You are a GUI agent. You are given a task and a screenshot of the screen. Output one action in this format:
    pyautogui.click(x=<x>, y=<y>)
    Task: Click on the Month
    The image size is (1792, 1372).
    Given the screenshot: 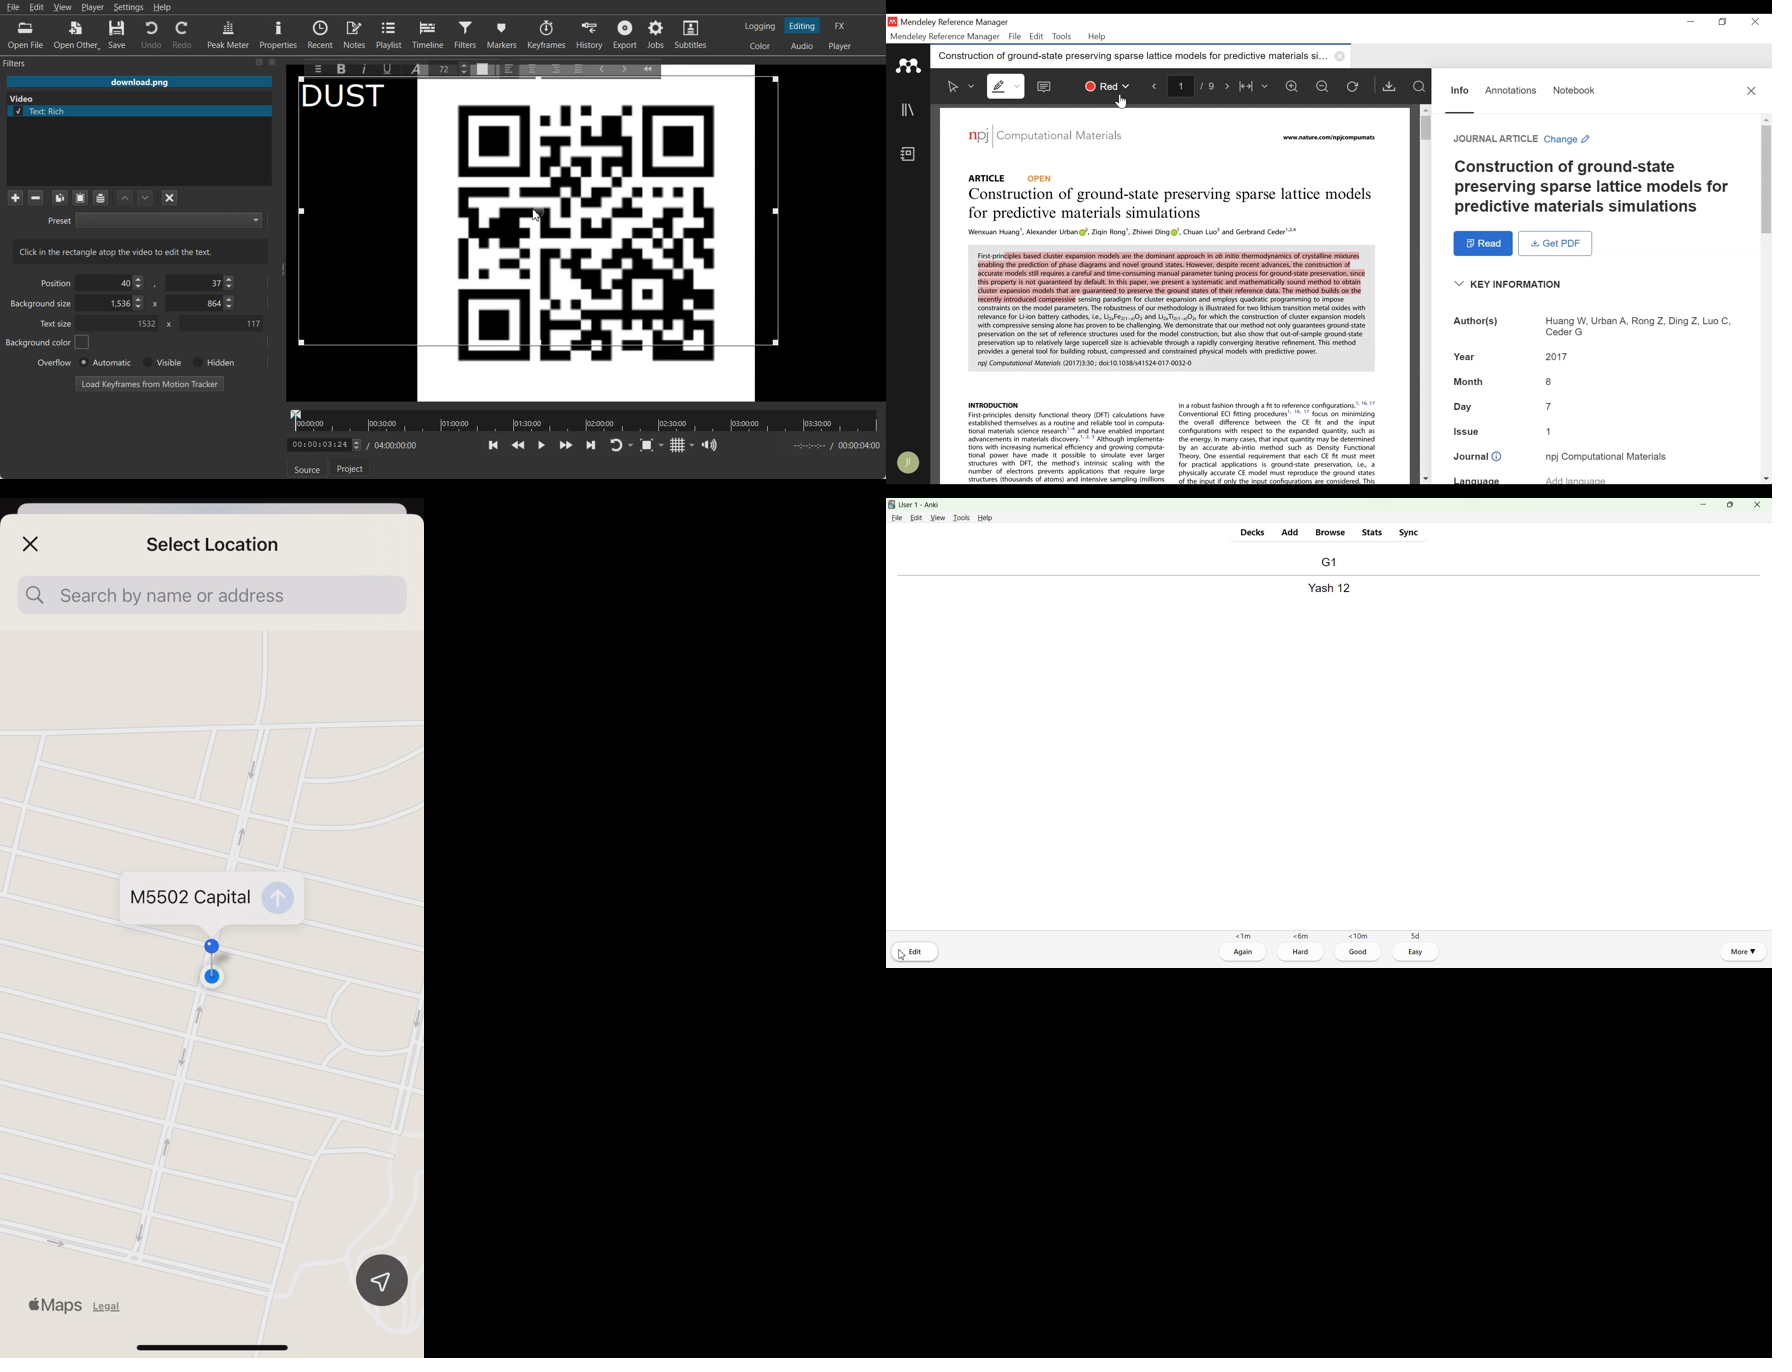 What is the action you would take?
    pyautogui.click(x=1467, y=382)
    